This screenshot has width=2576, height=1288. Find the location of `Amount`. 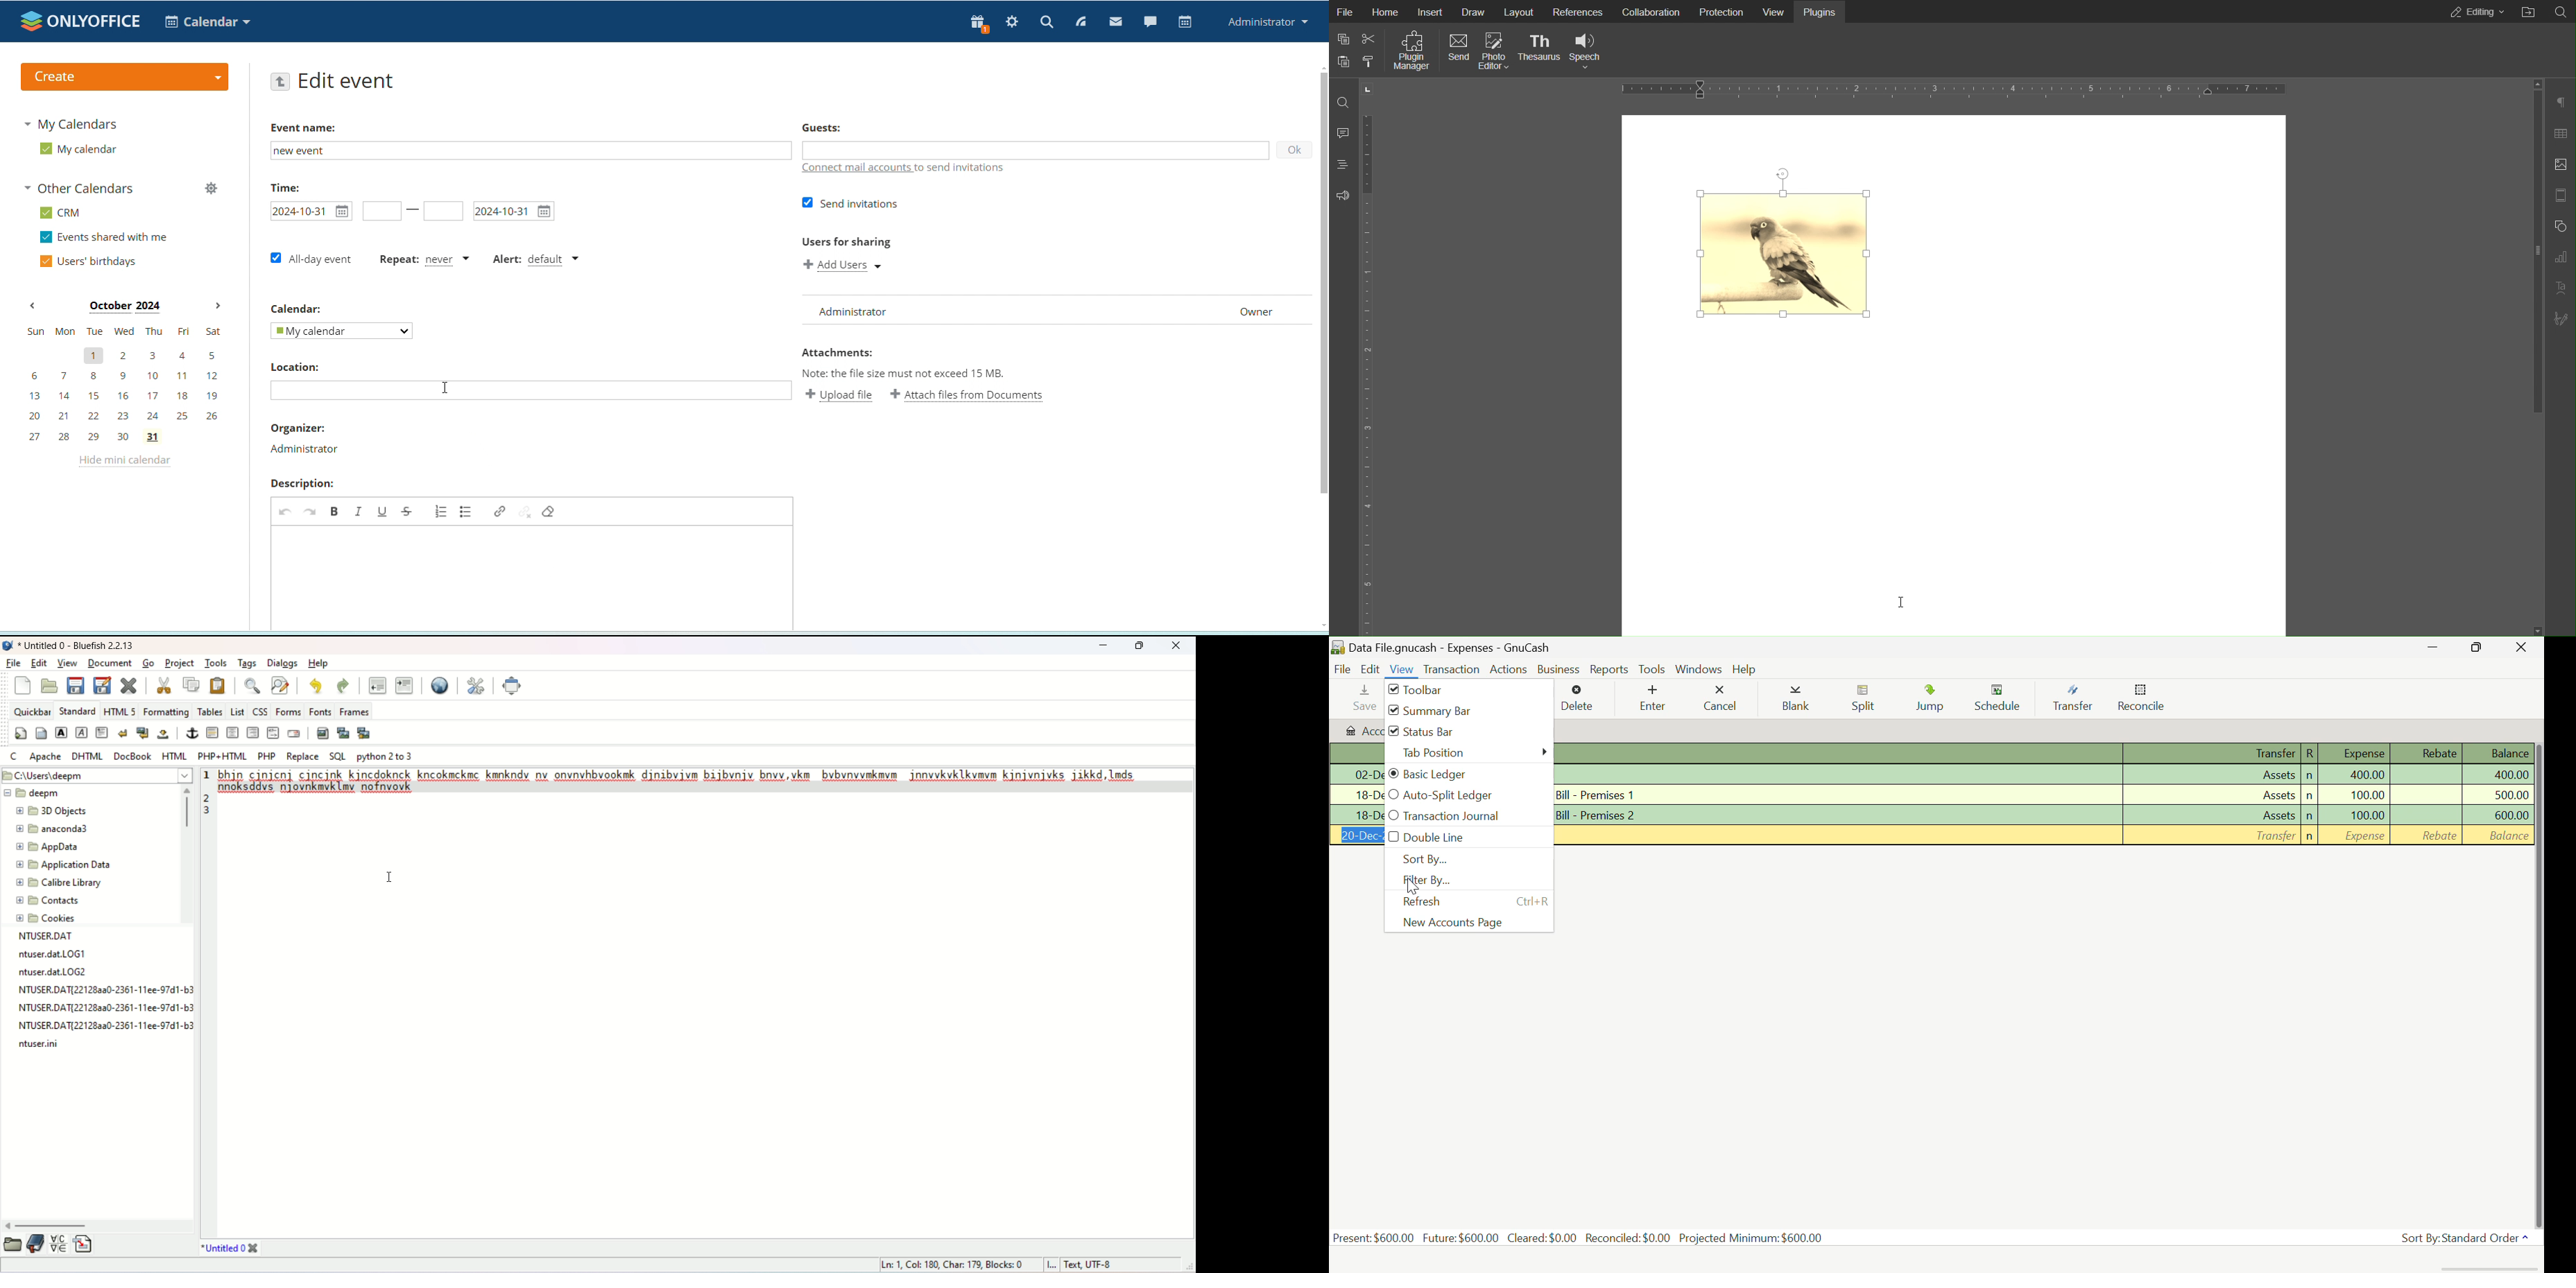

Amount is located at coordinates (2367, 796).